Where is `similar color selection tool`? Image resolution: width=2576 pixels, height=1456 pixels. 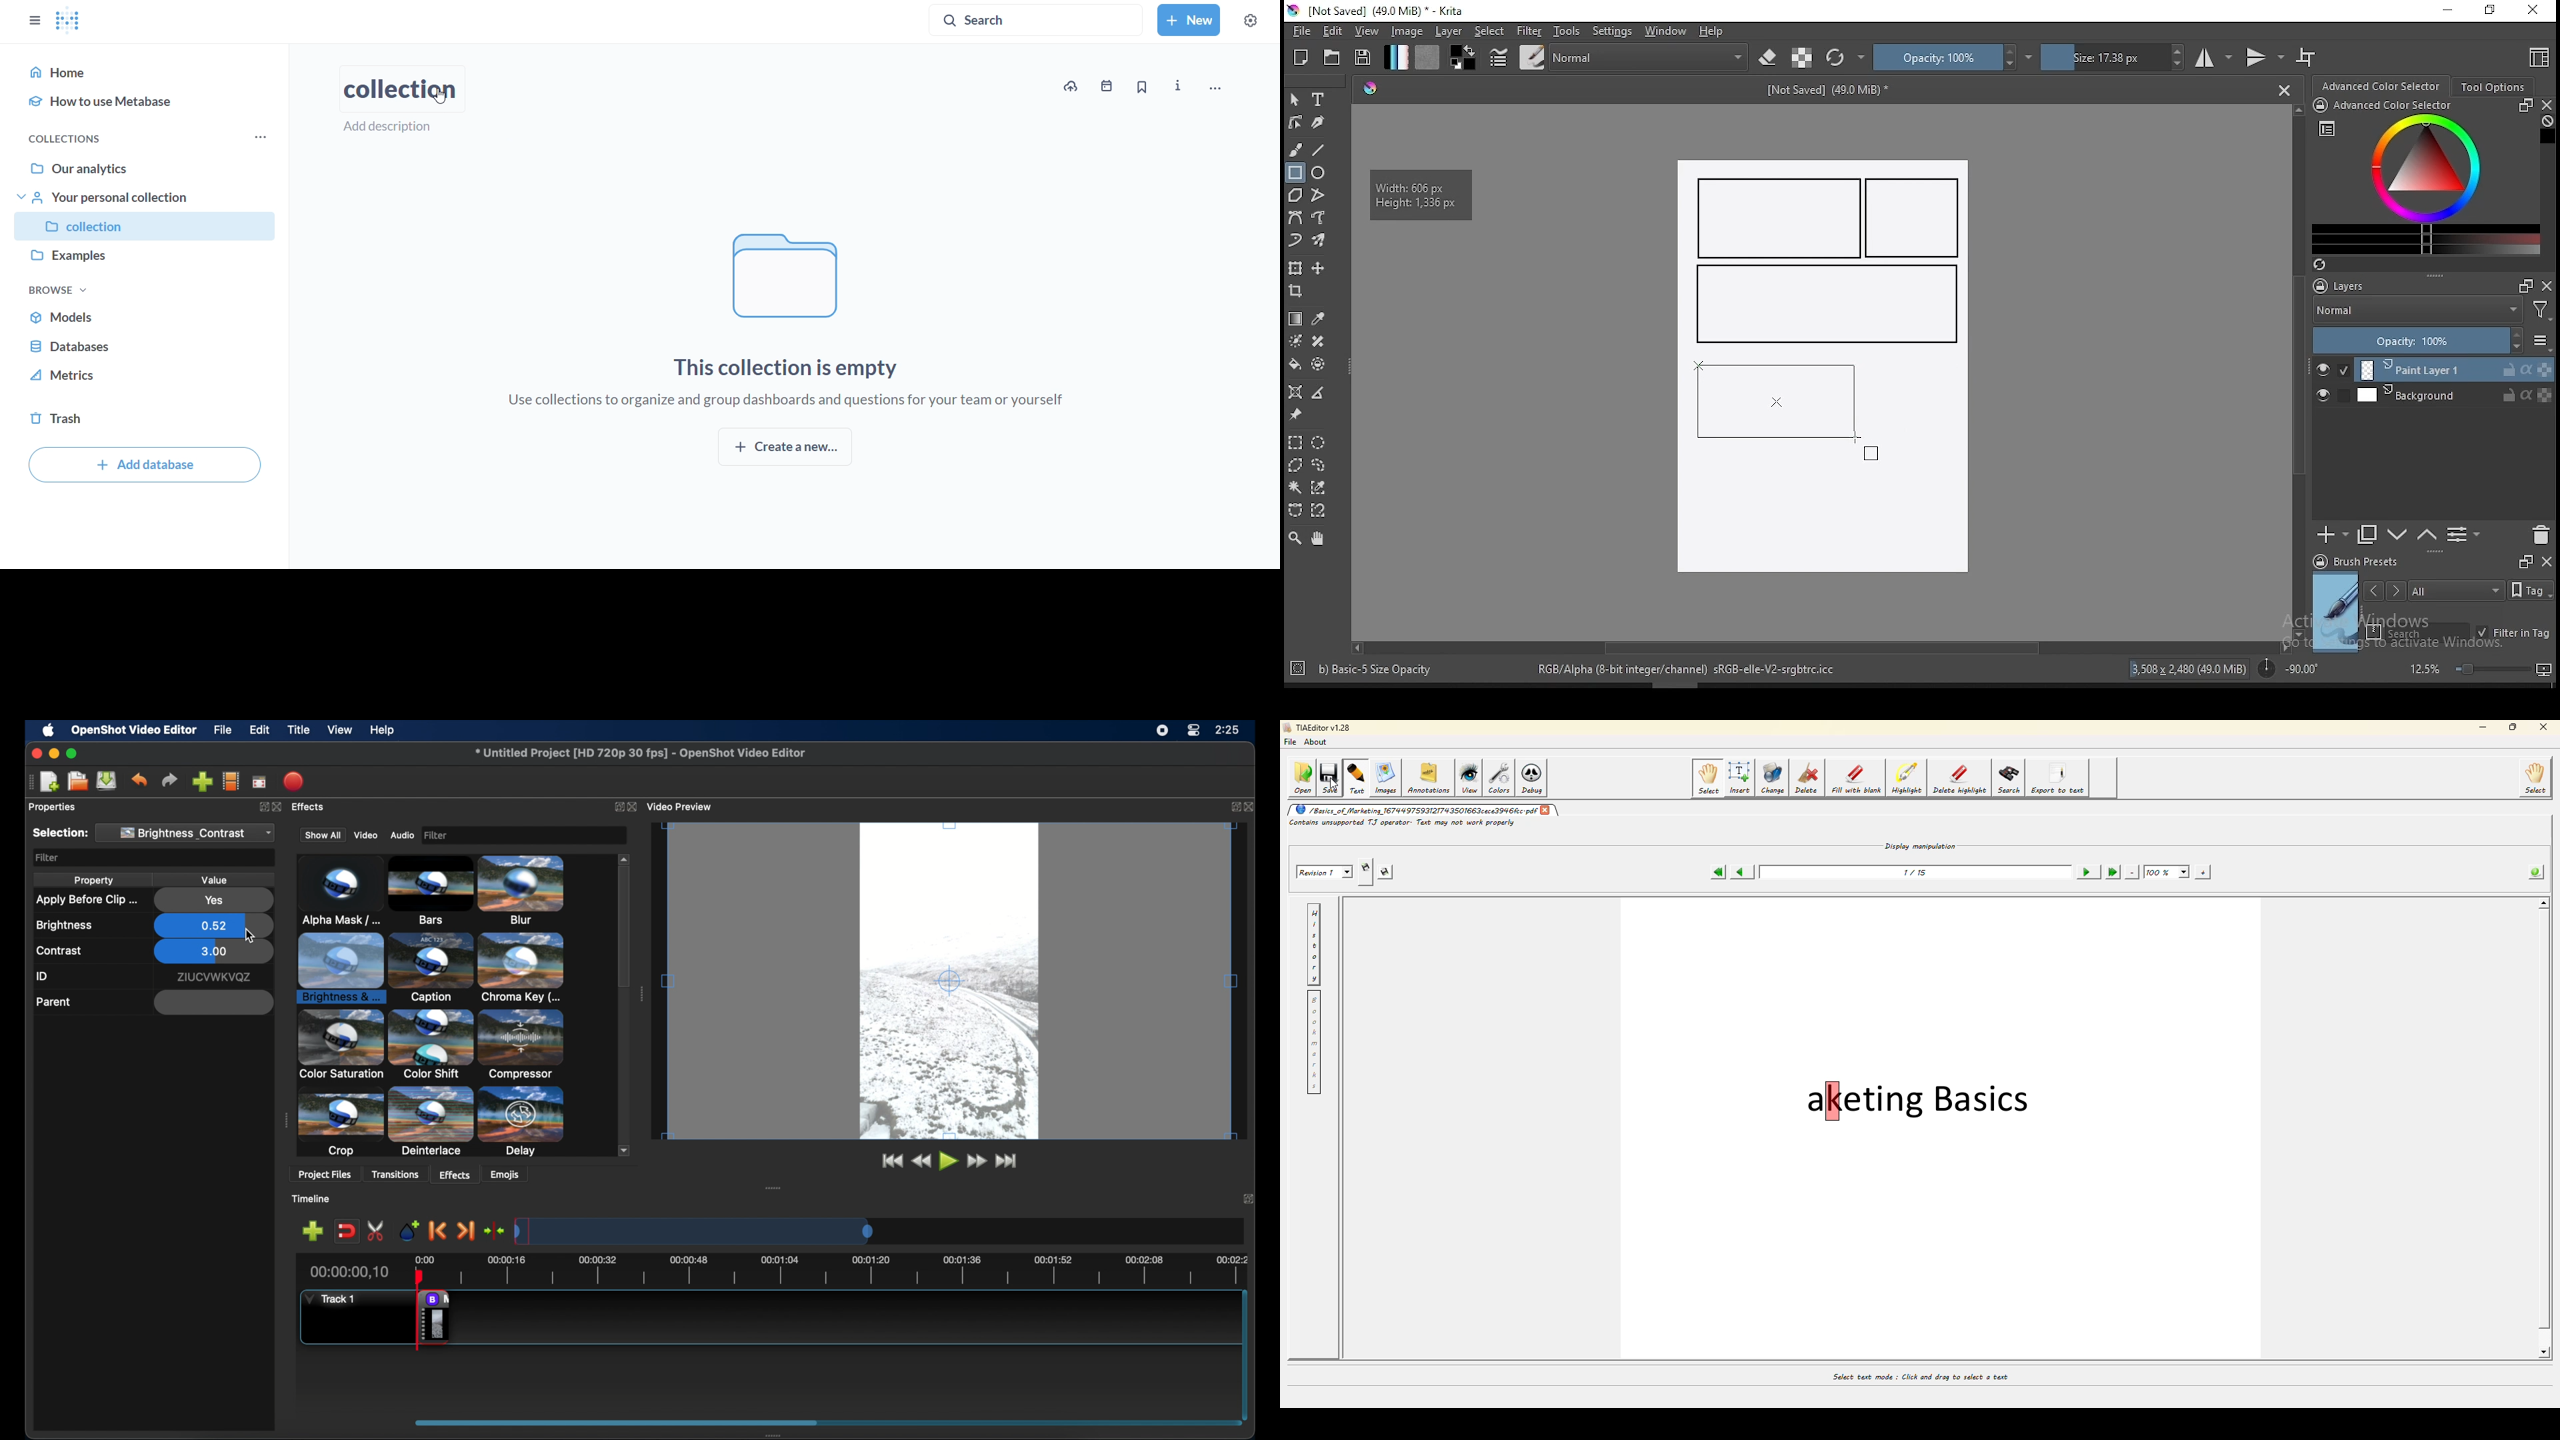 similar color selection tool is located at coordinates (1321, 487).